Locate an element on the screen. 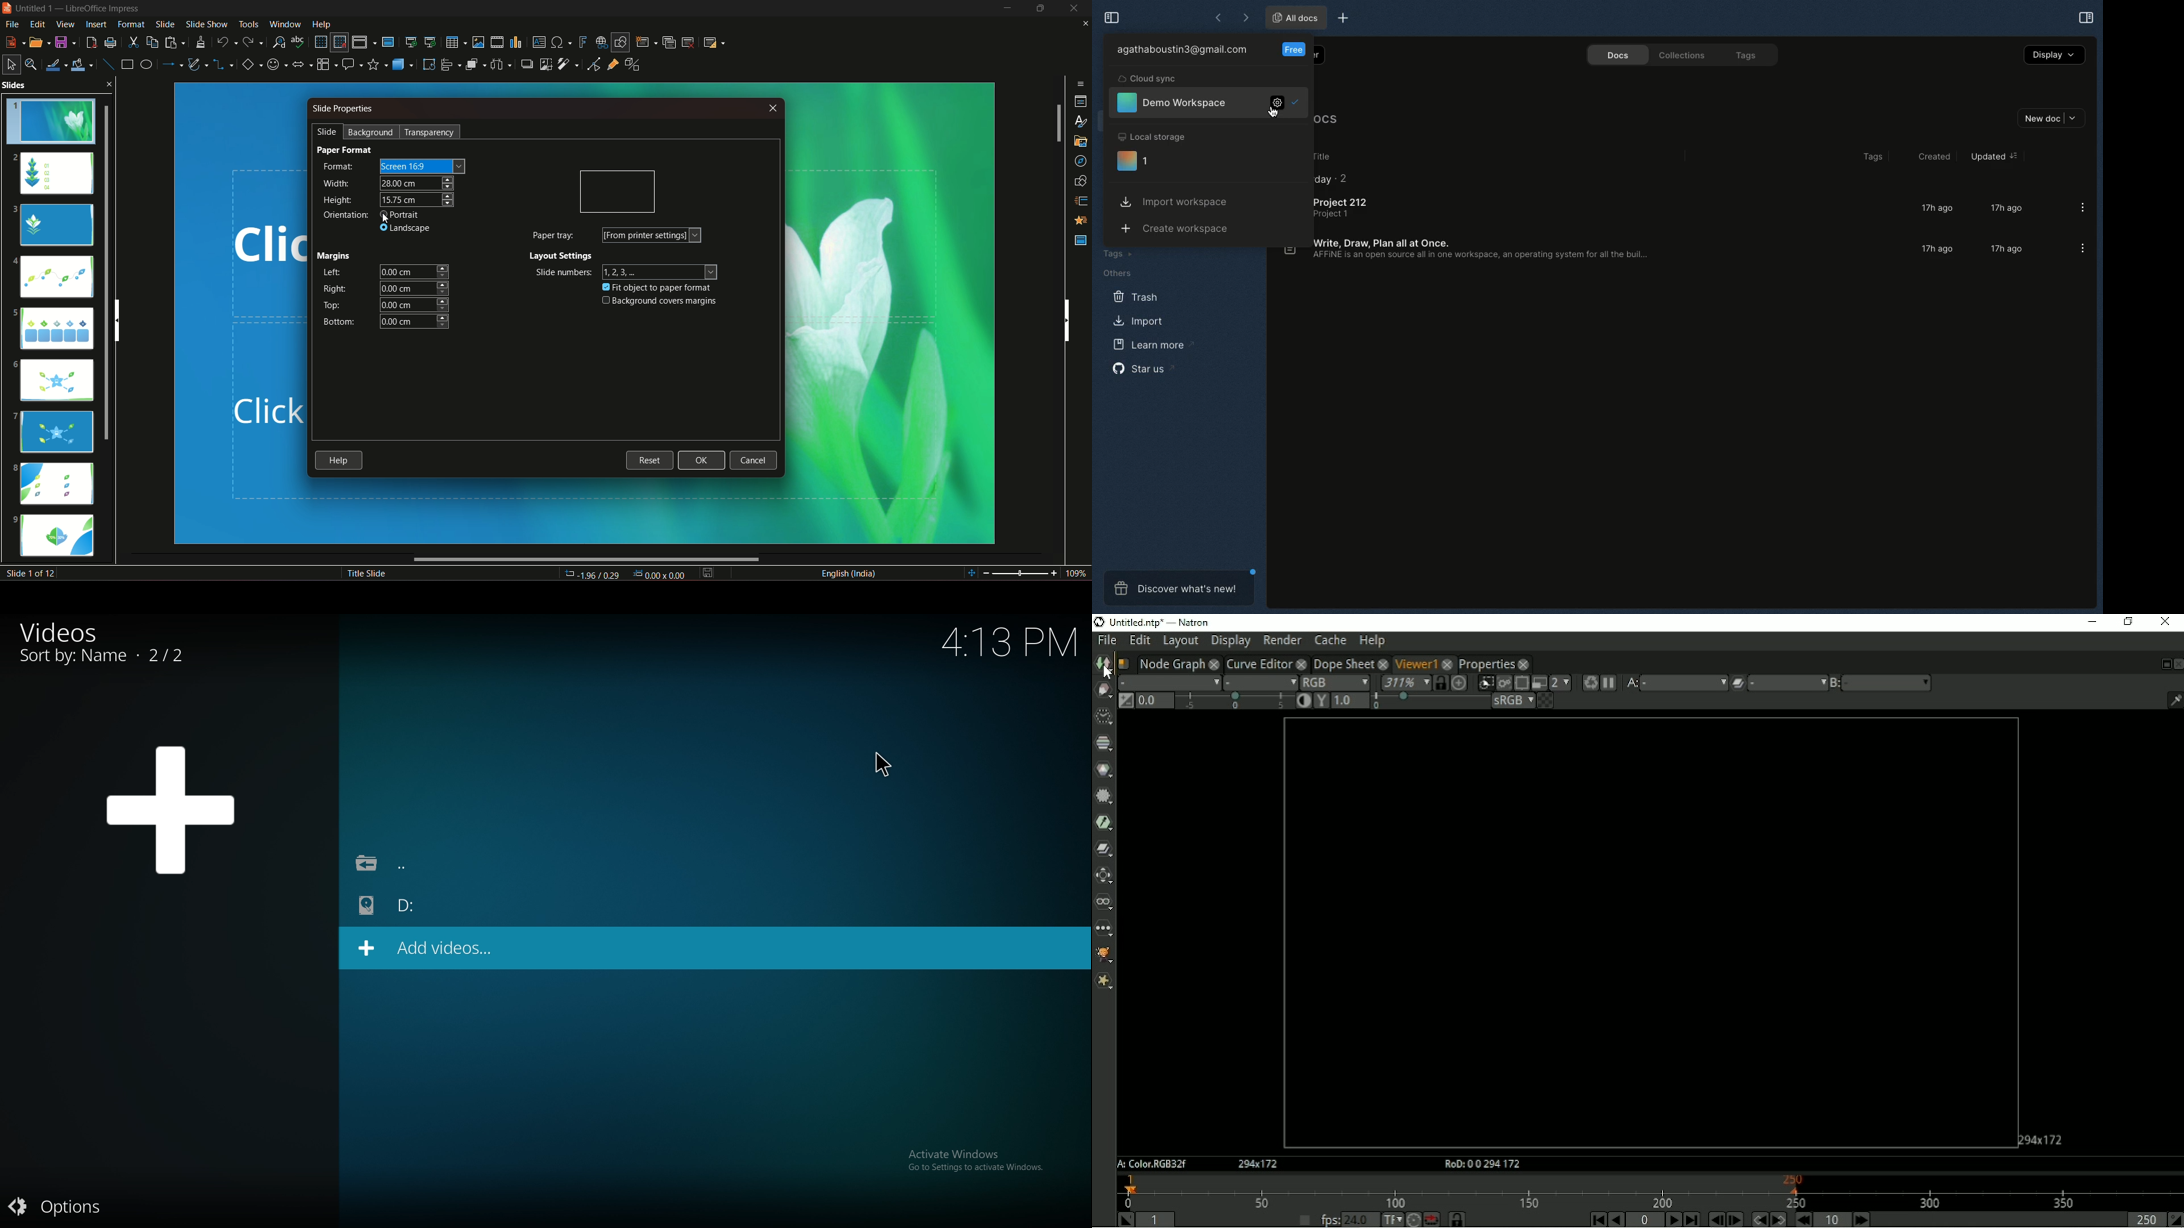  margins is located at coordinates (337, 254).